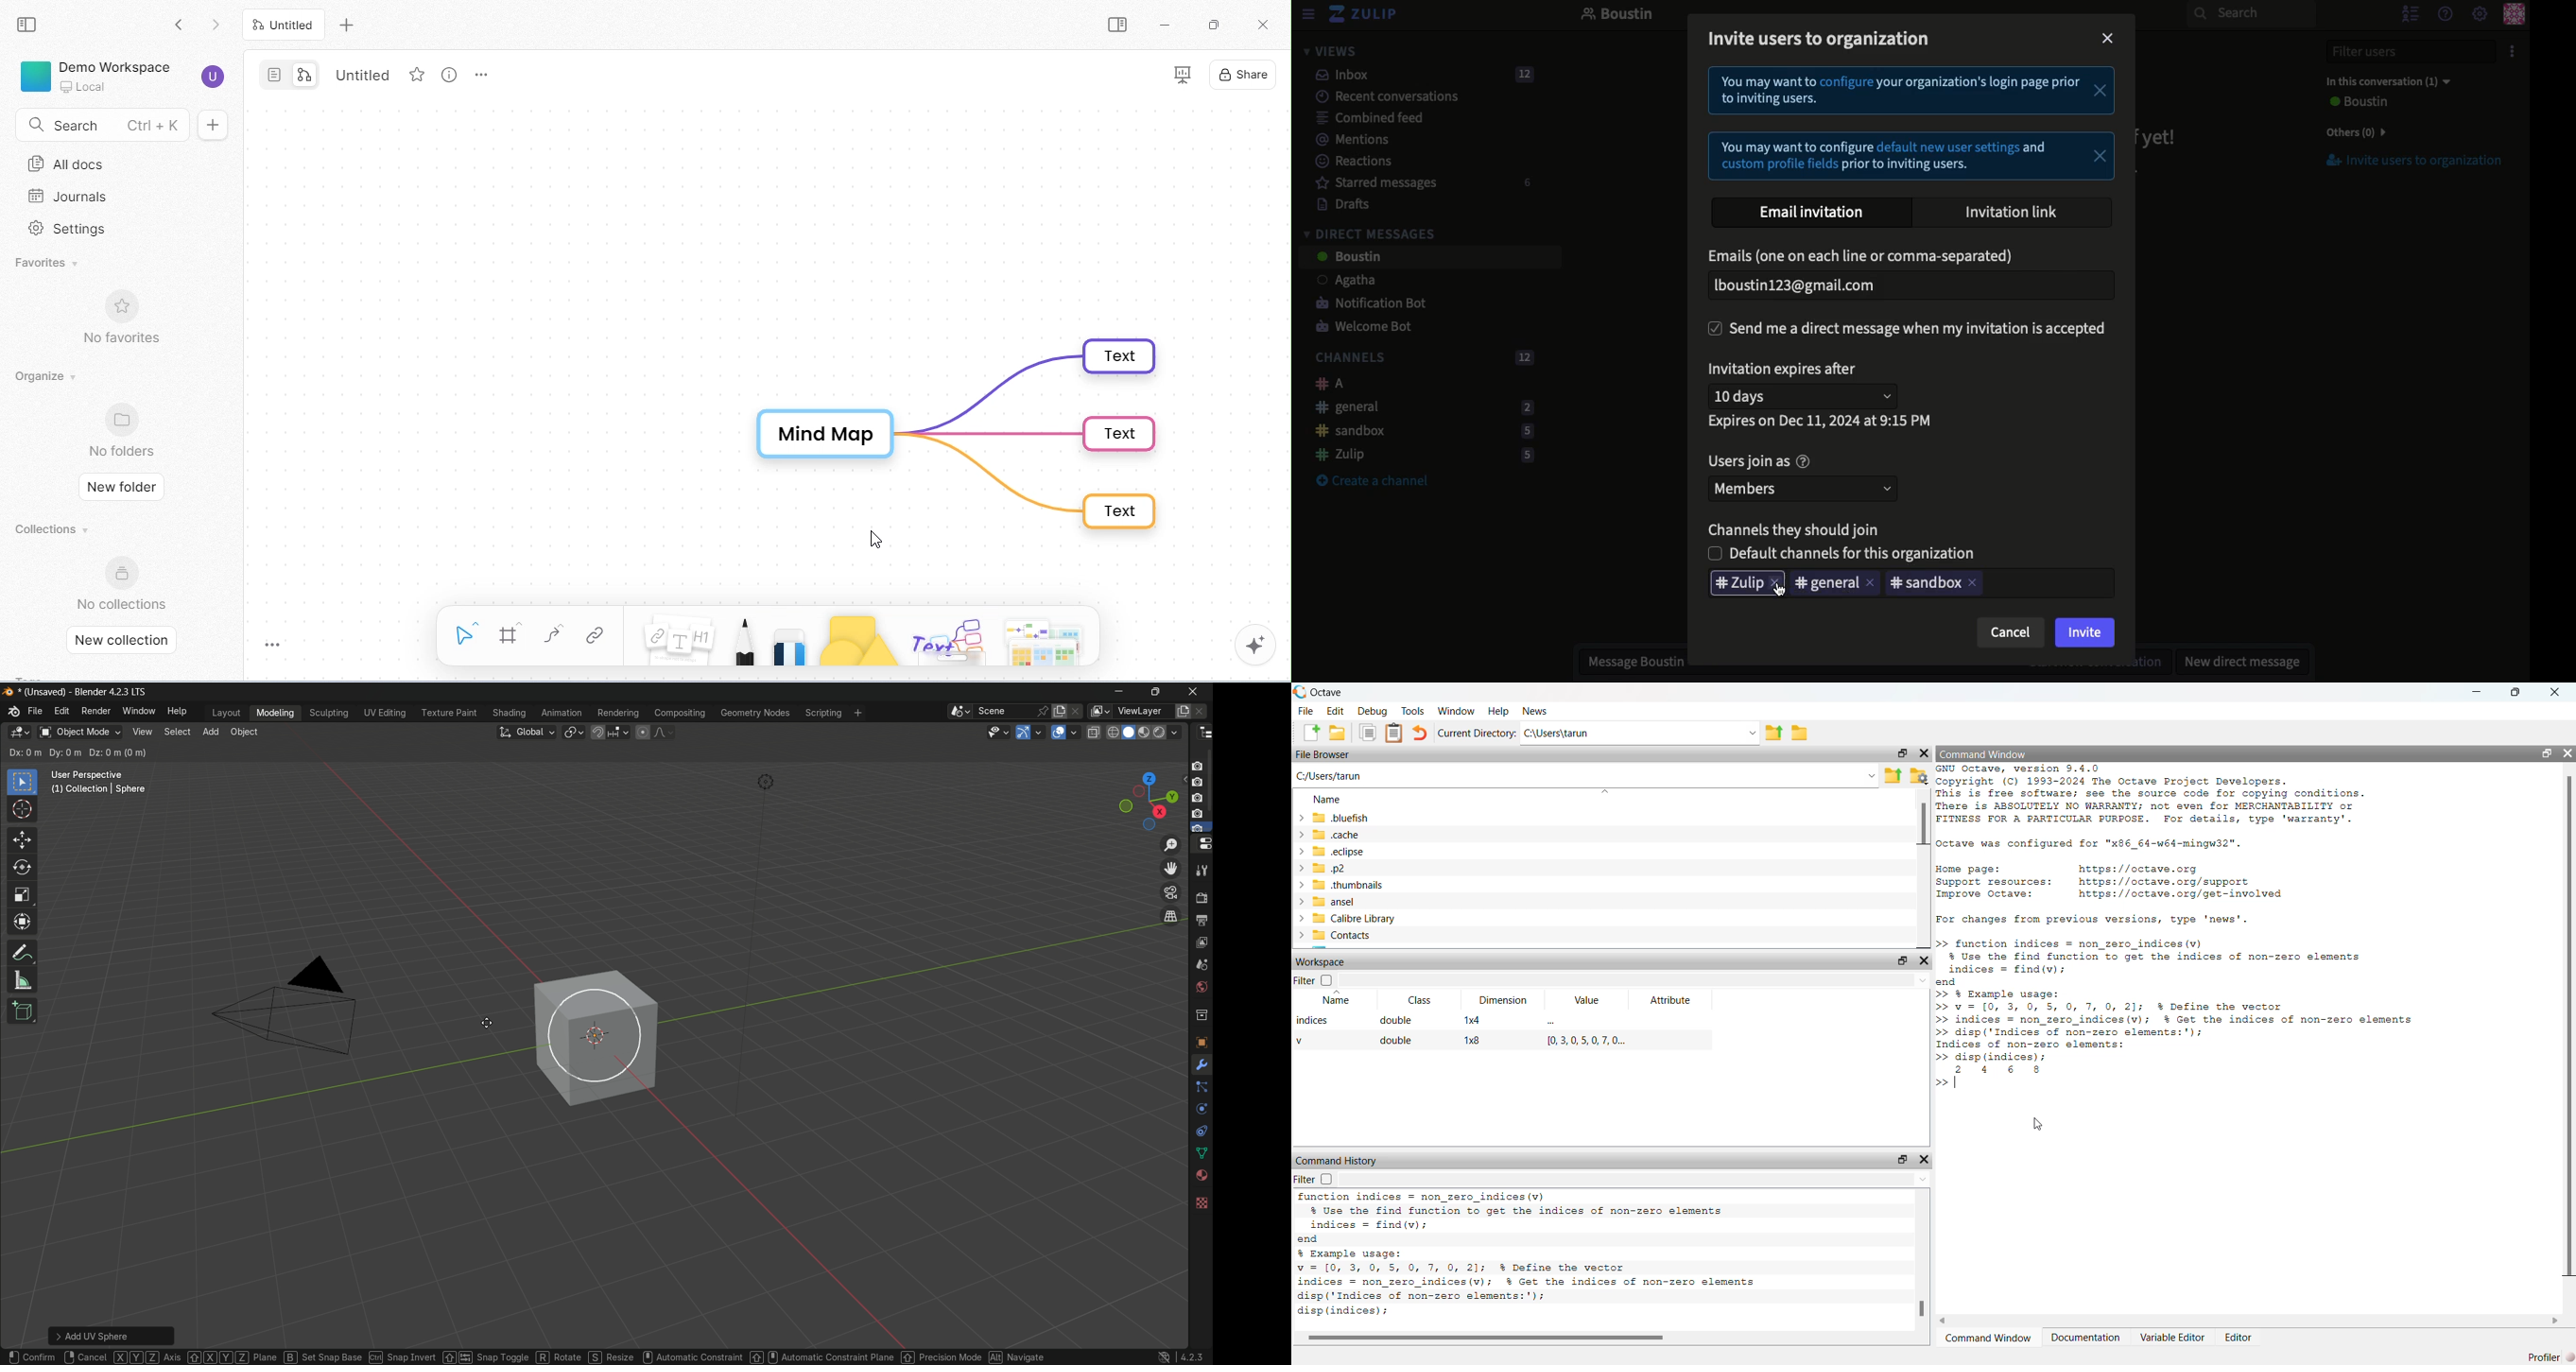 The image size is (2576, 1372). What do you see at coordinates (22, 811) in the screenshot?
I see `cursor` at bounding box center [22, 811].